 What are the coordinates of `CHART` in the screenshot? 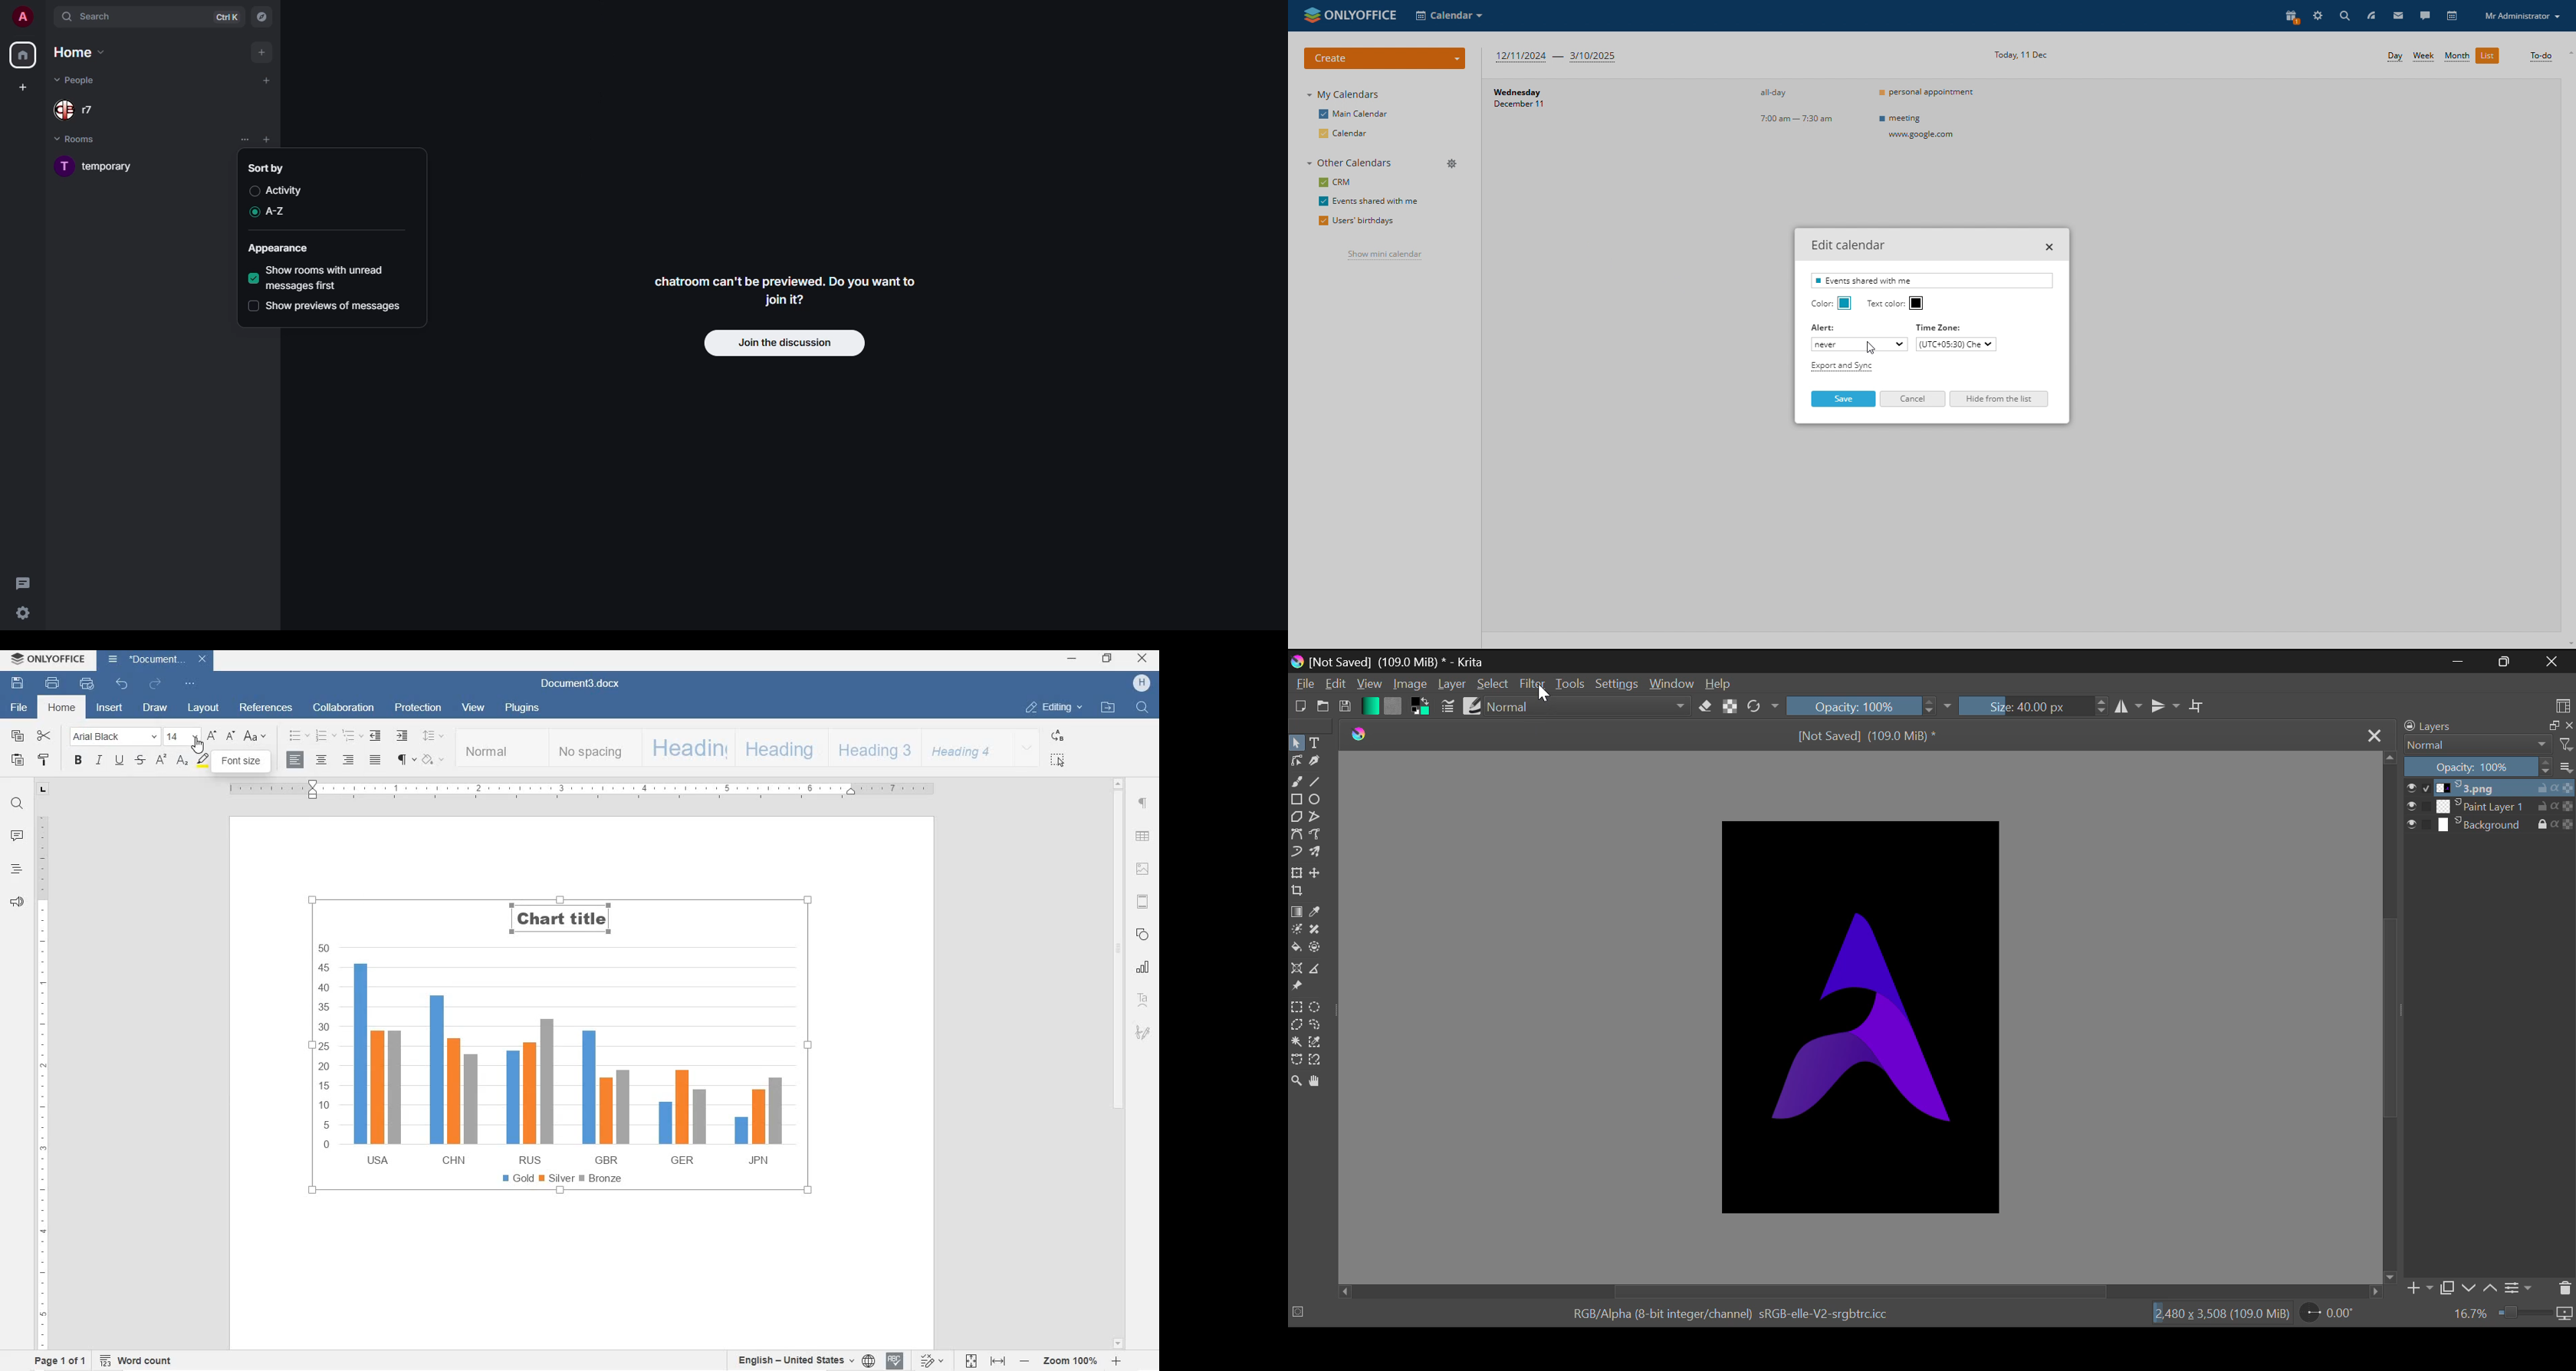 It's located at (1142, 967).